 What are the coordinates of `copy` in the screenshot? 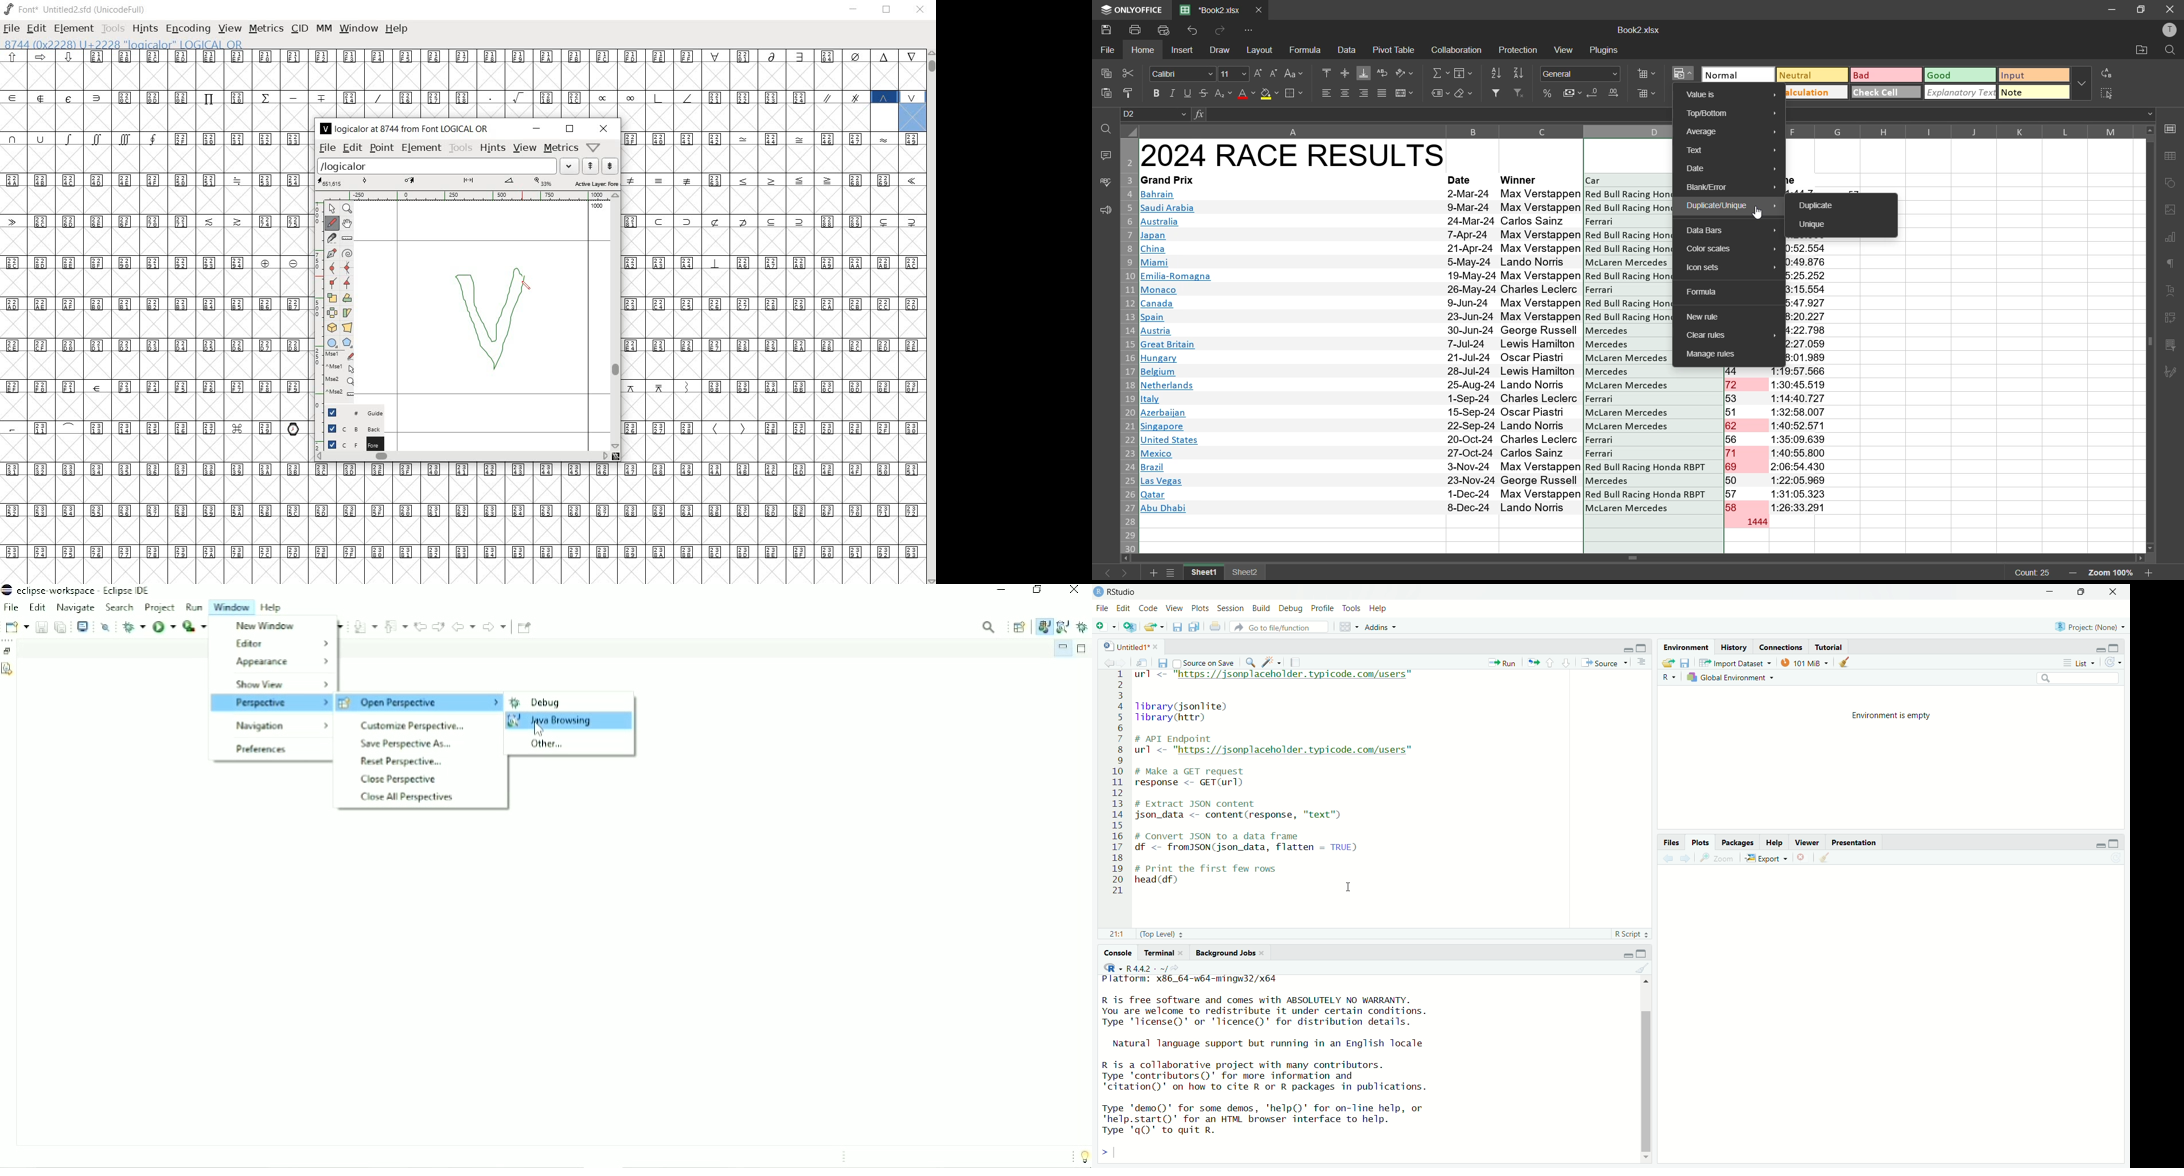 It's located at (1103, 71).